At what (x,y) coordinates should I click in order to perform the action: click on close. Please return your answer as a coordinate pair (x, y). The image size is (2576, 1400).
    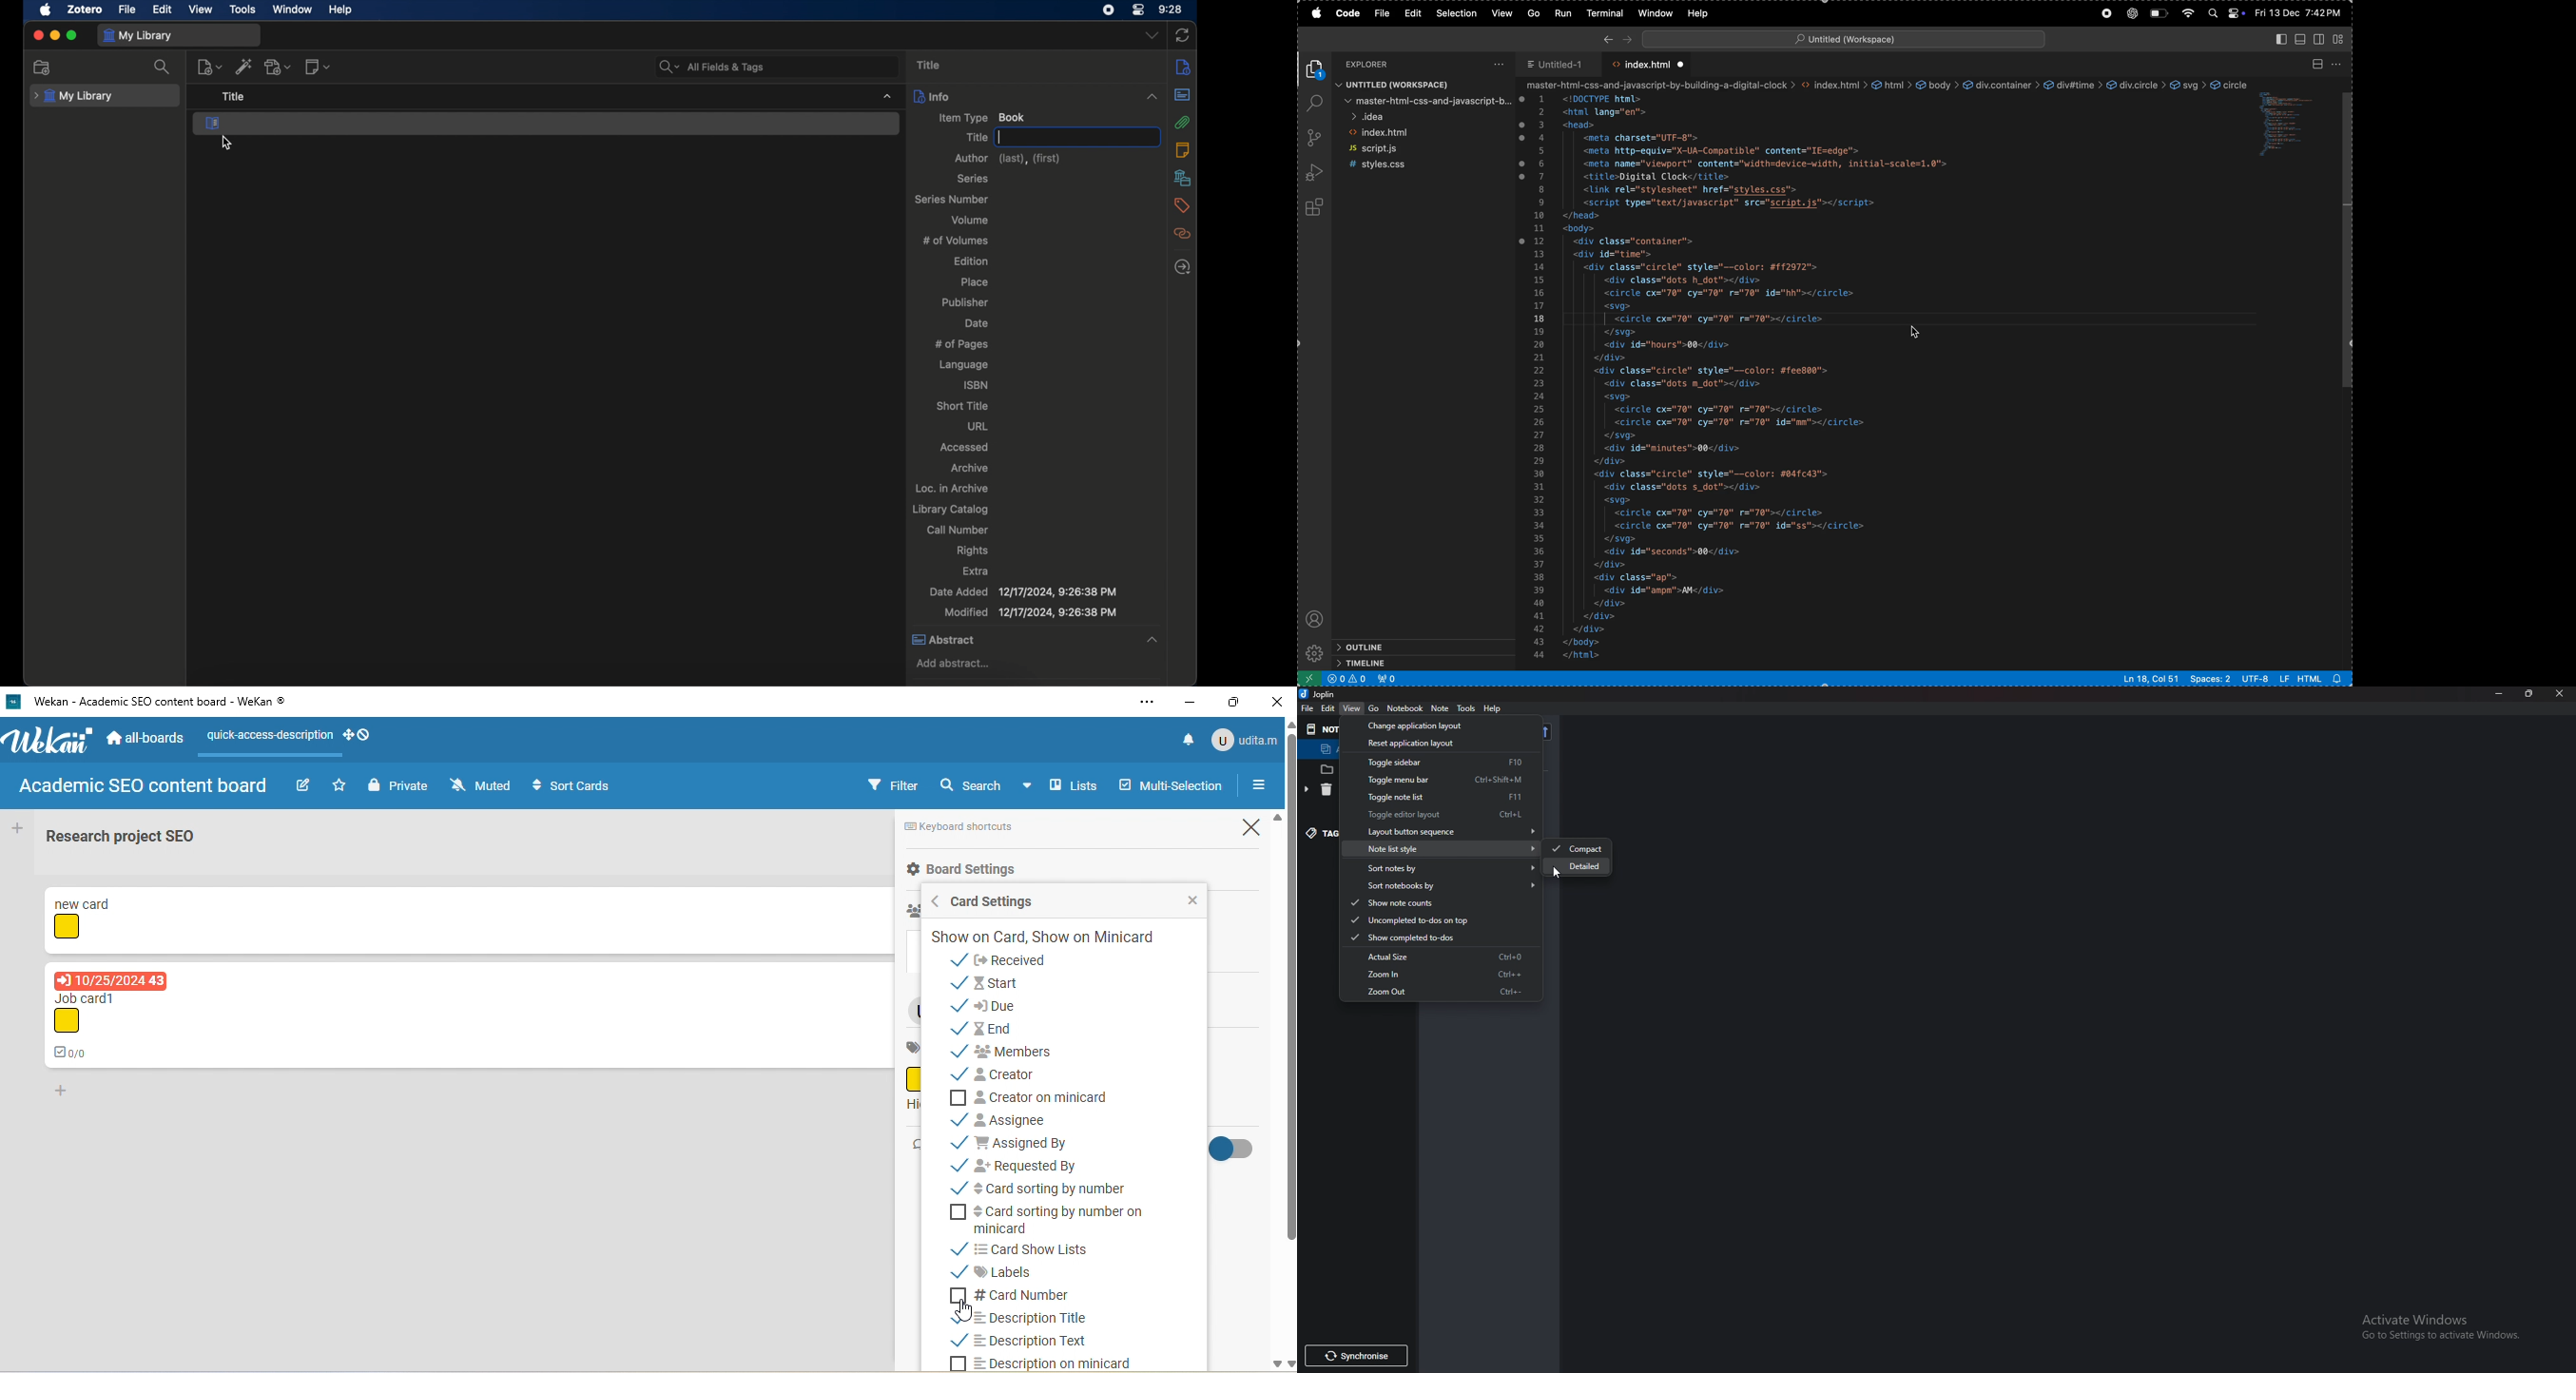
    Looking at the image, I should click on (38, 36).